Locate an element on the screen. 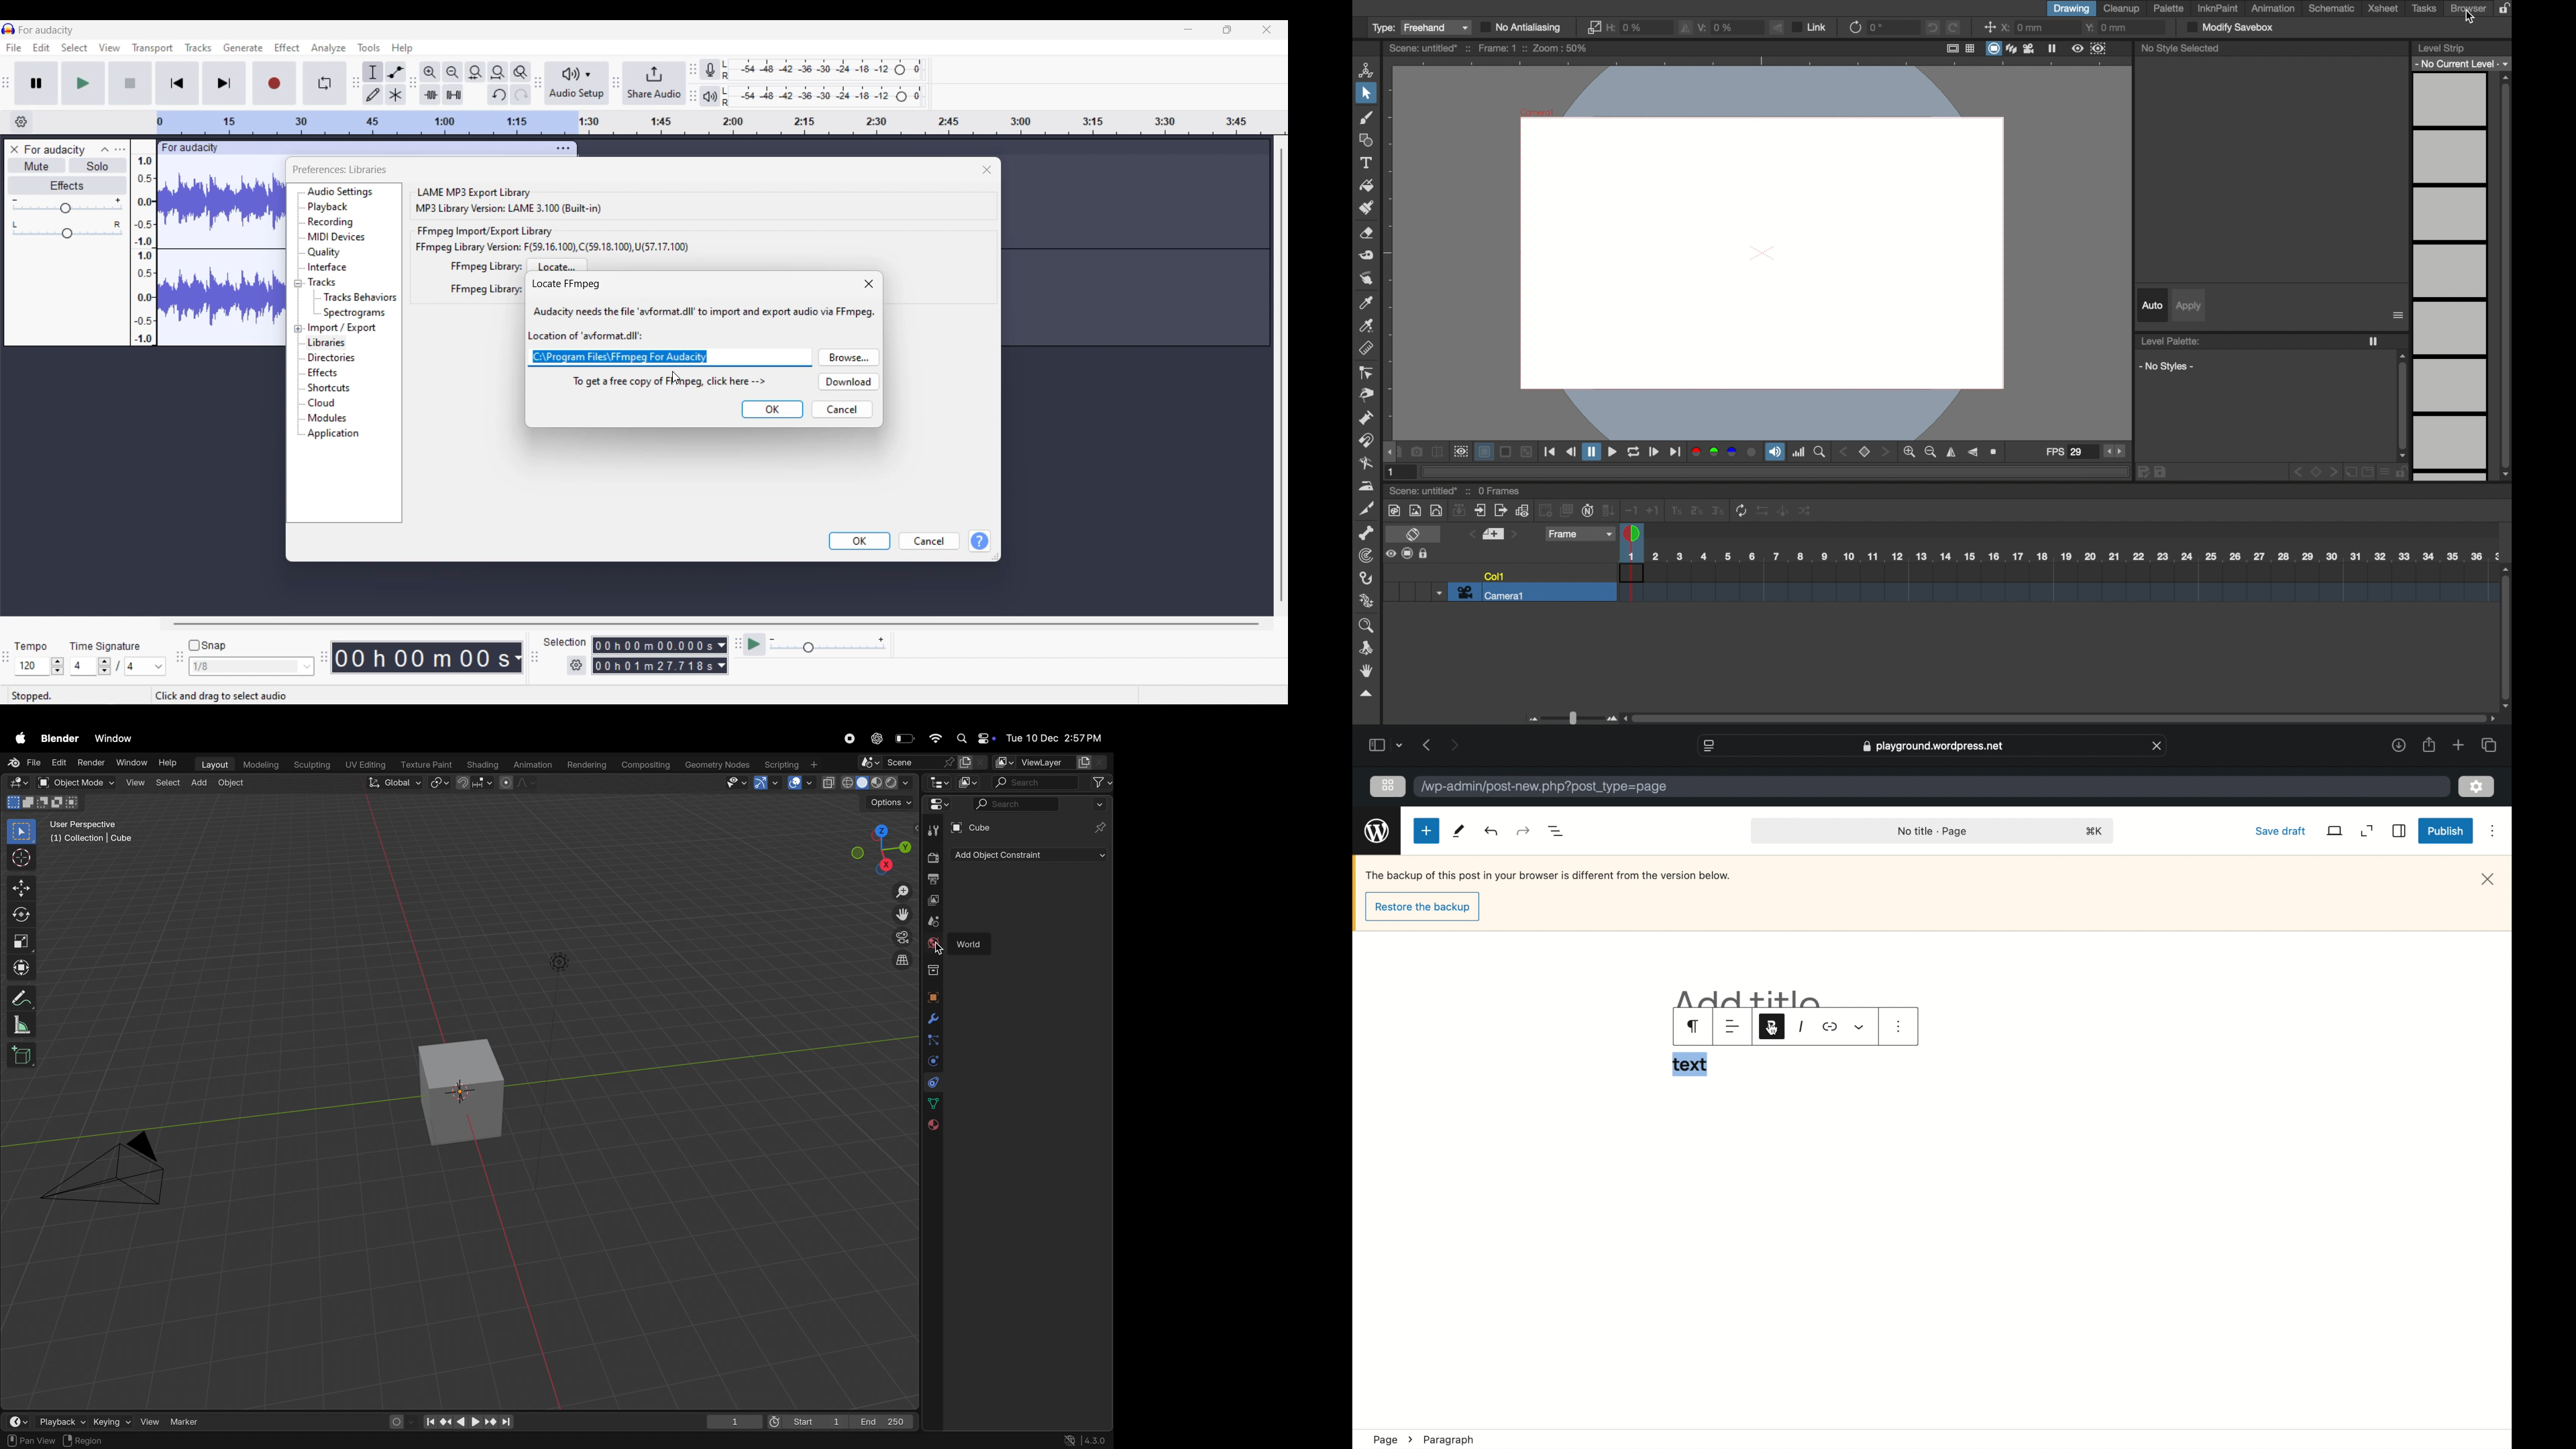 The width and height of the screenshot is (2576, 1456). tools is located at coordinates (1458, 831).